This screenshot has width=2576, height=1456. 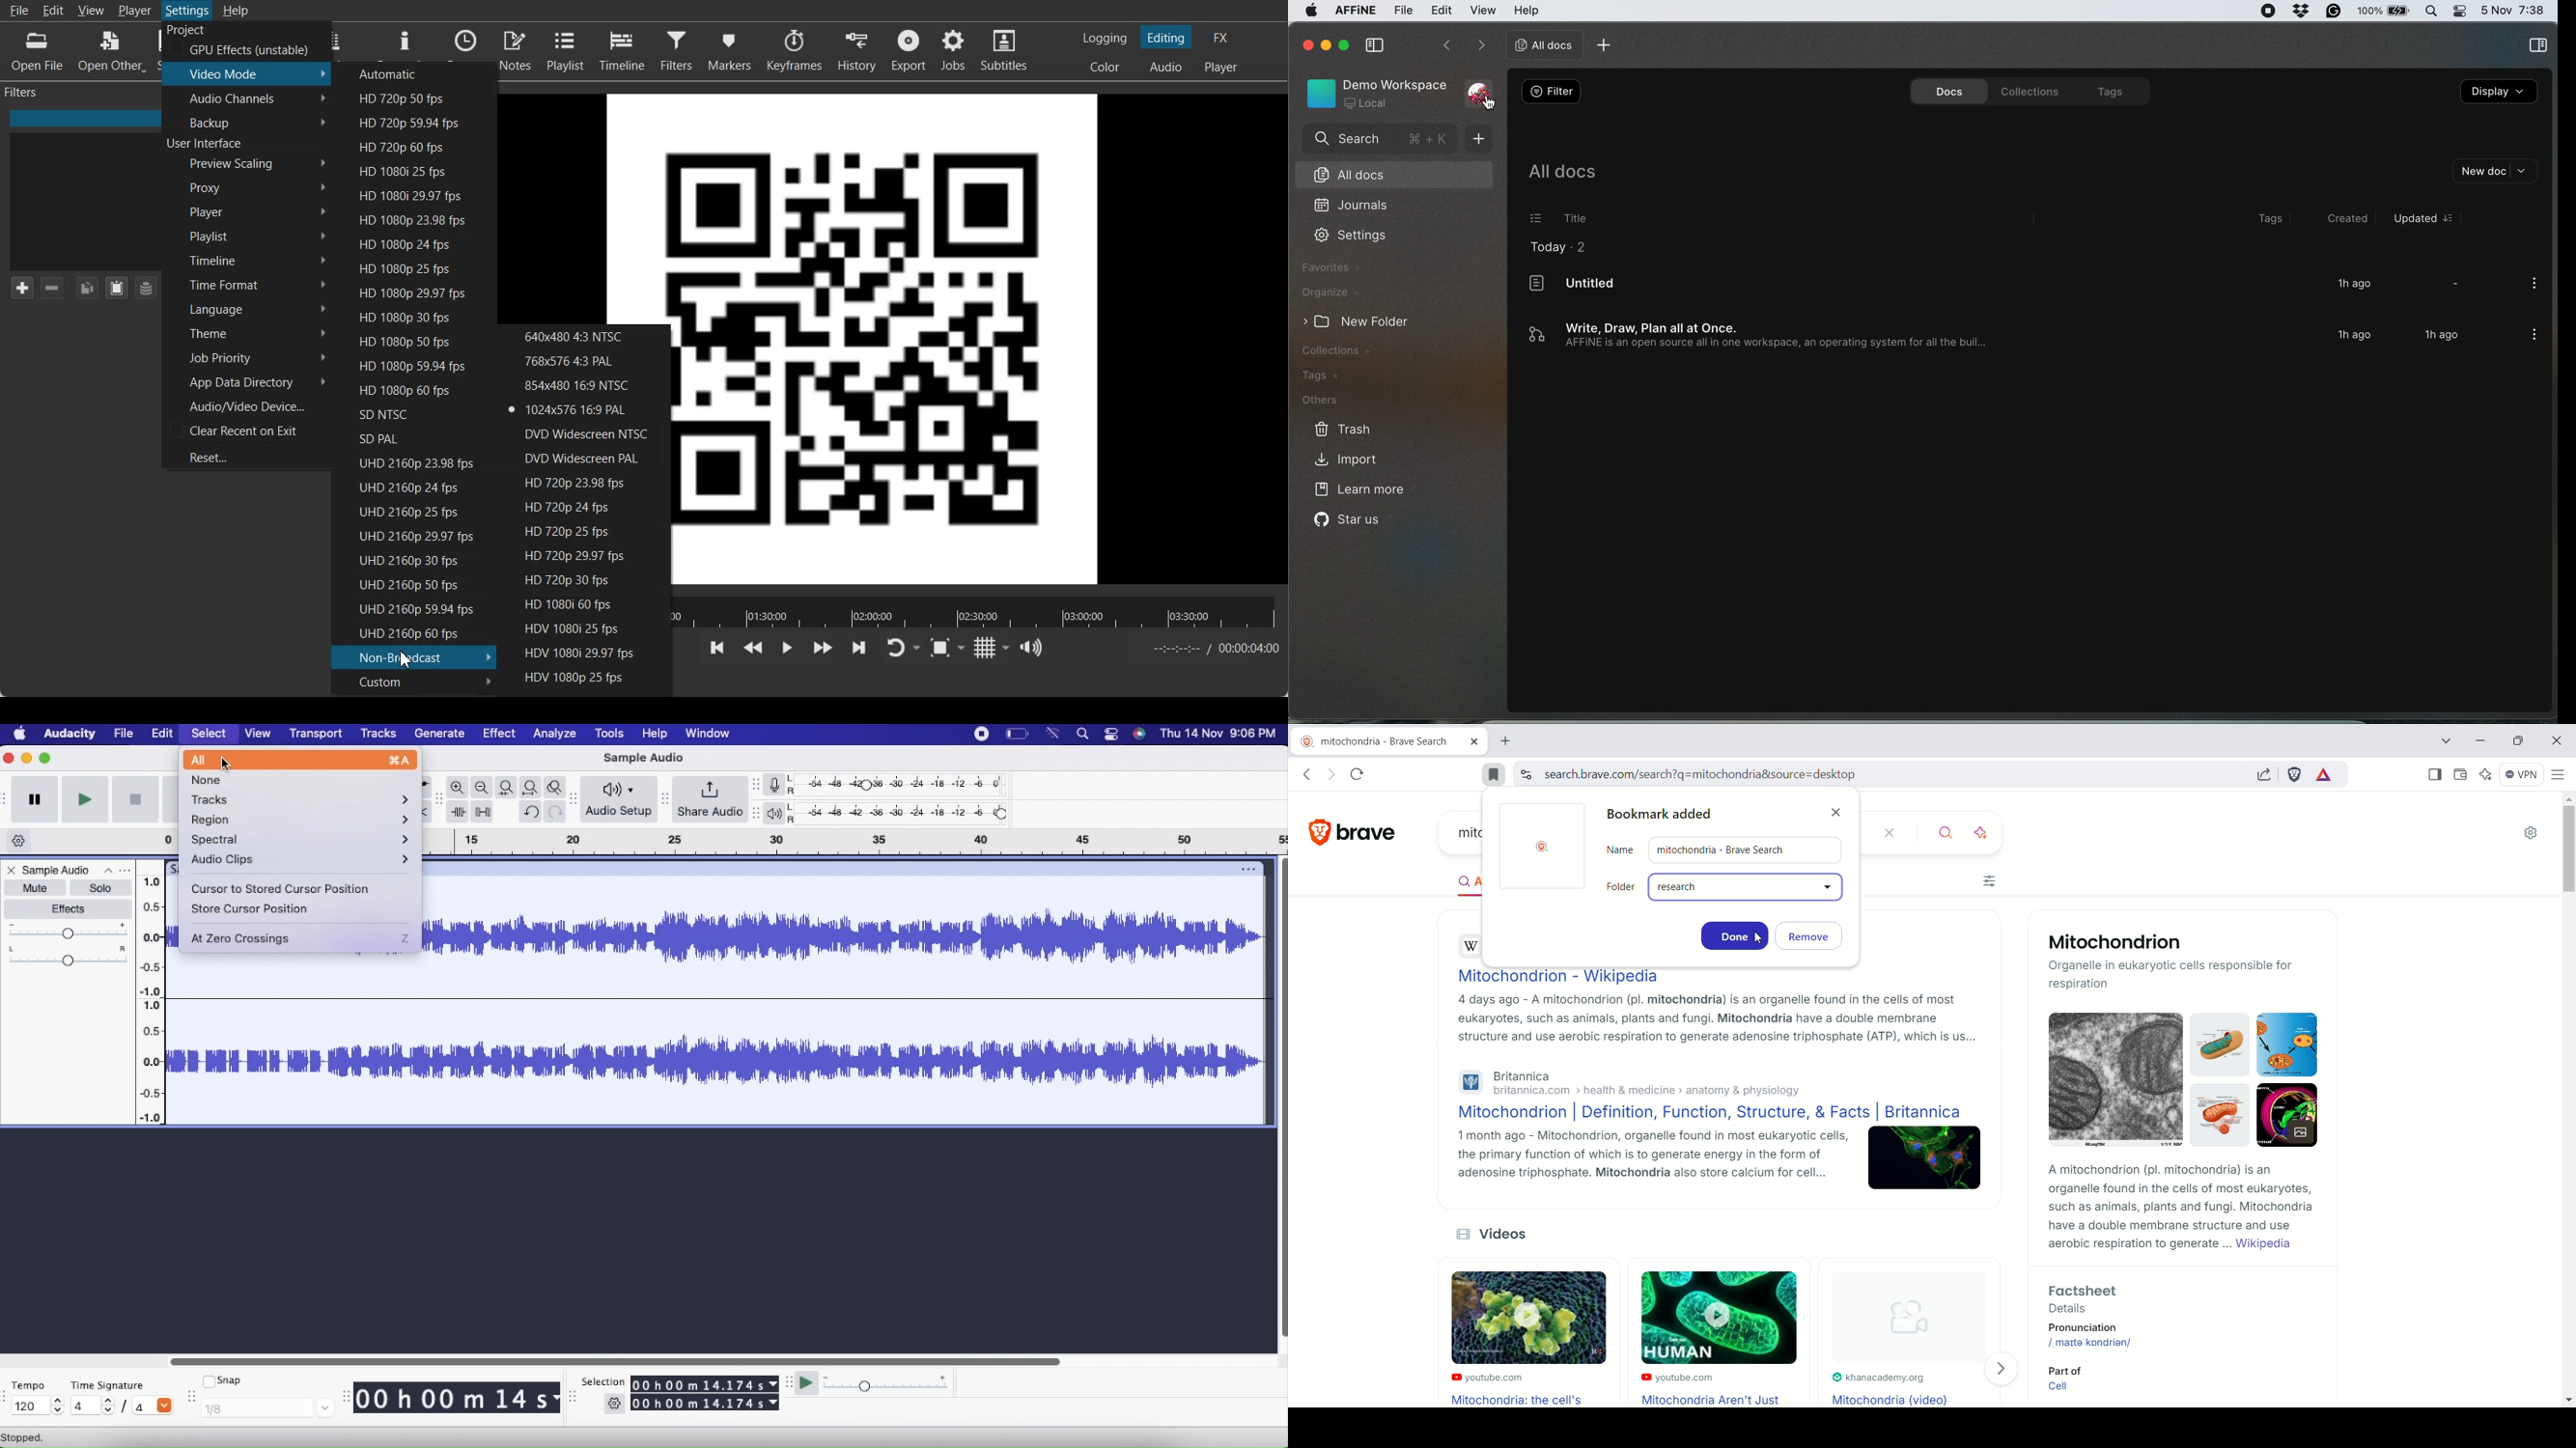 I want to click on Tracks, so click(x=378, y=734).